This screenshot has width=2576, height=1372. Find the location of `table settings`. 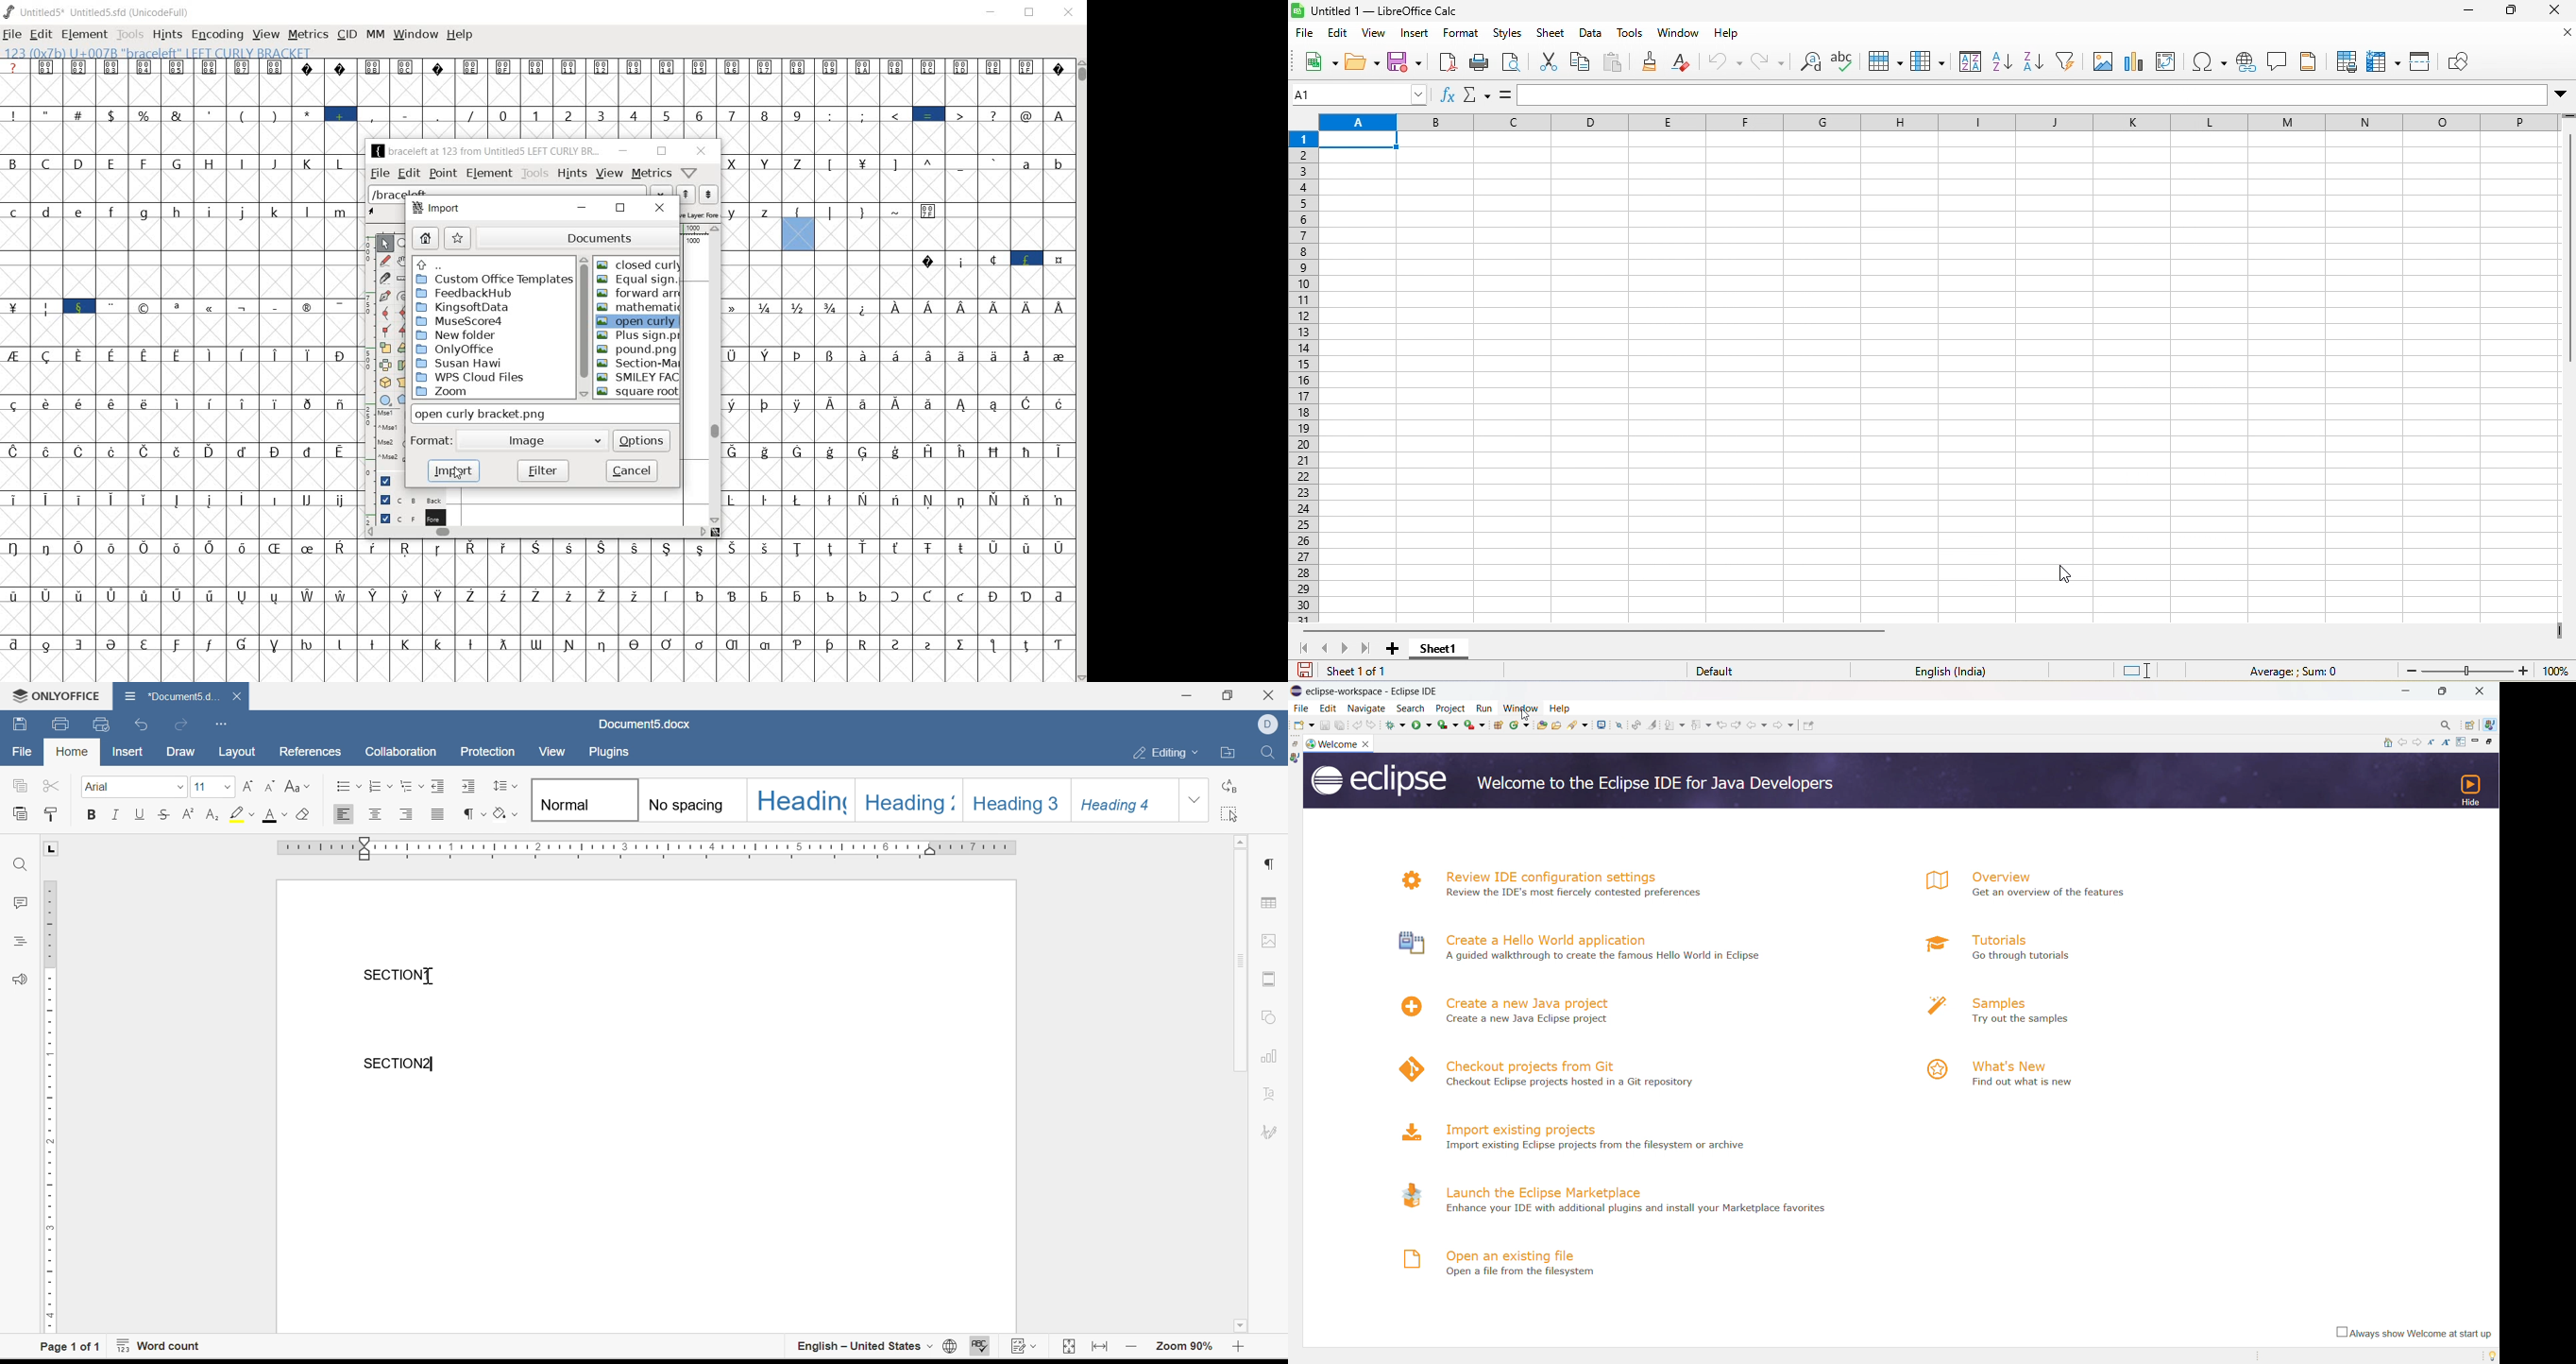

table settings is located at coordinates (1271, 905).